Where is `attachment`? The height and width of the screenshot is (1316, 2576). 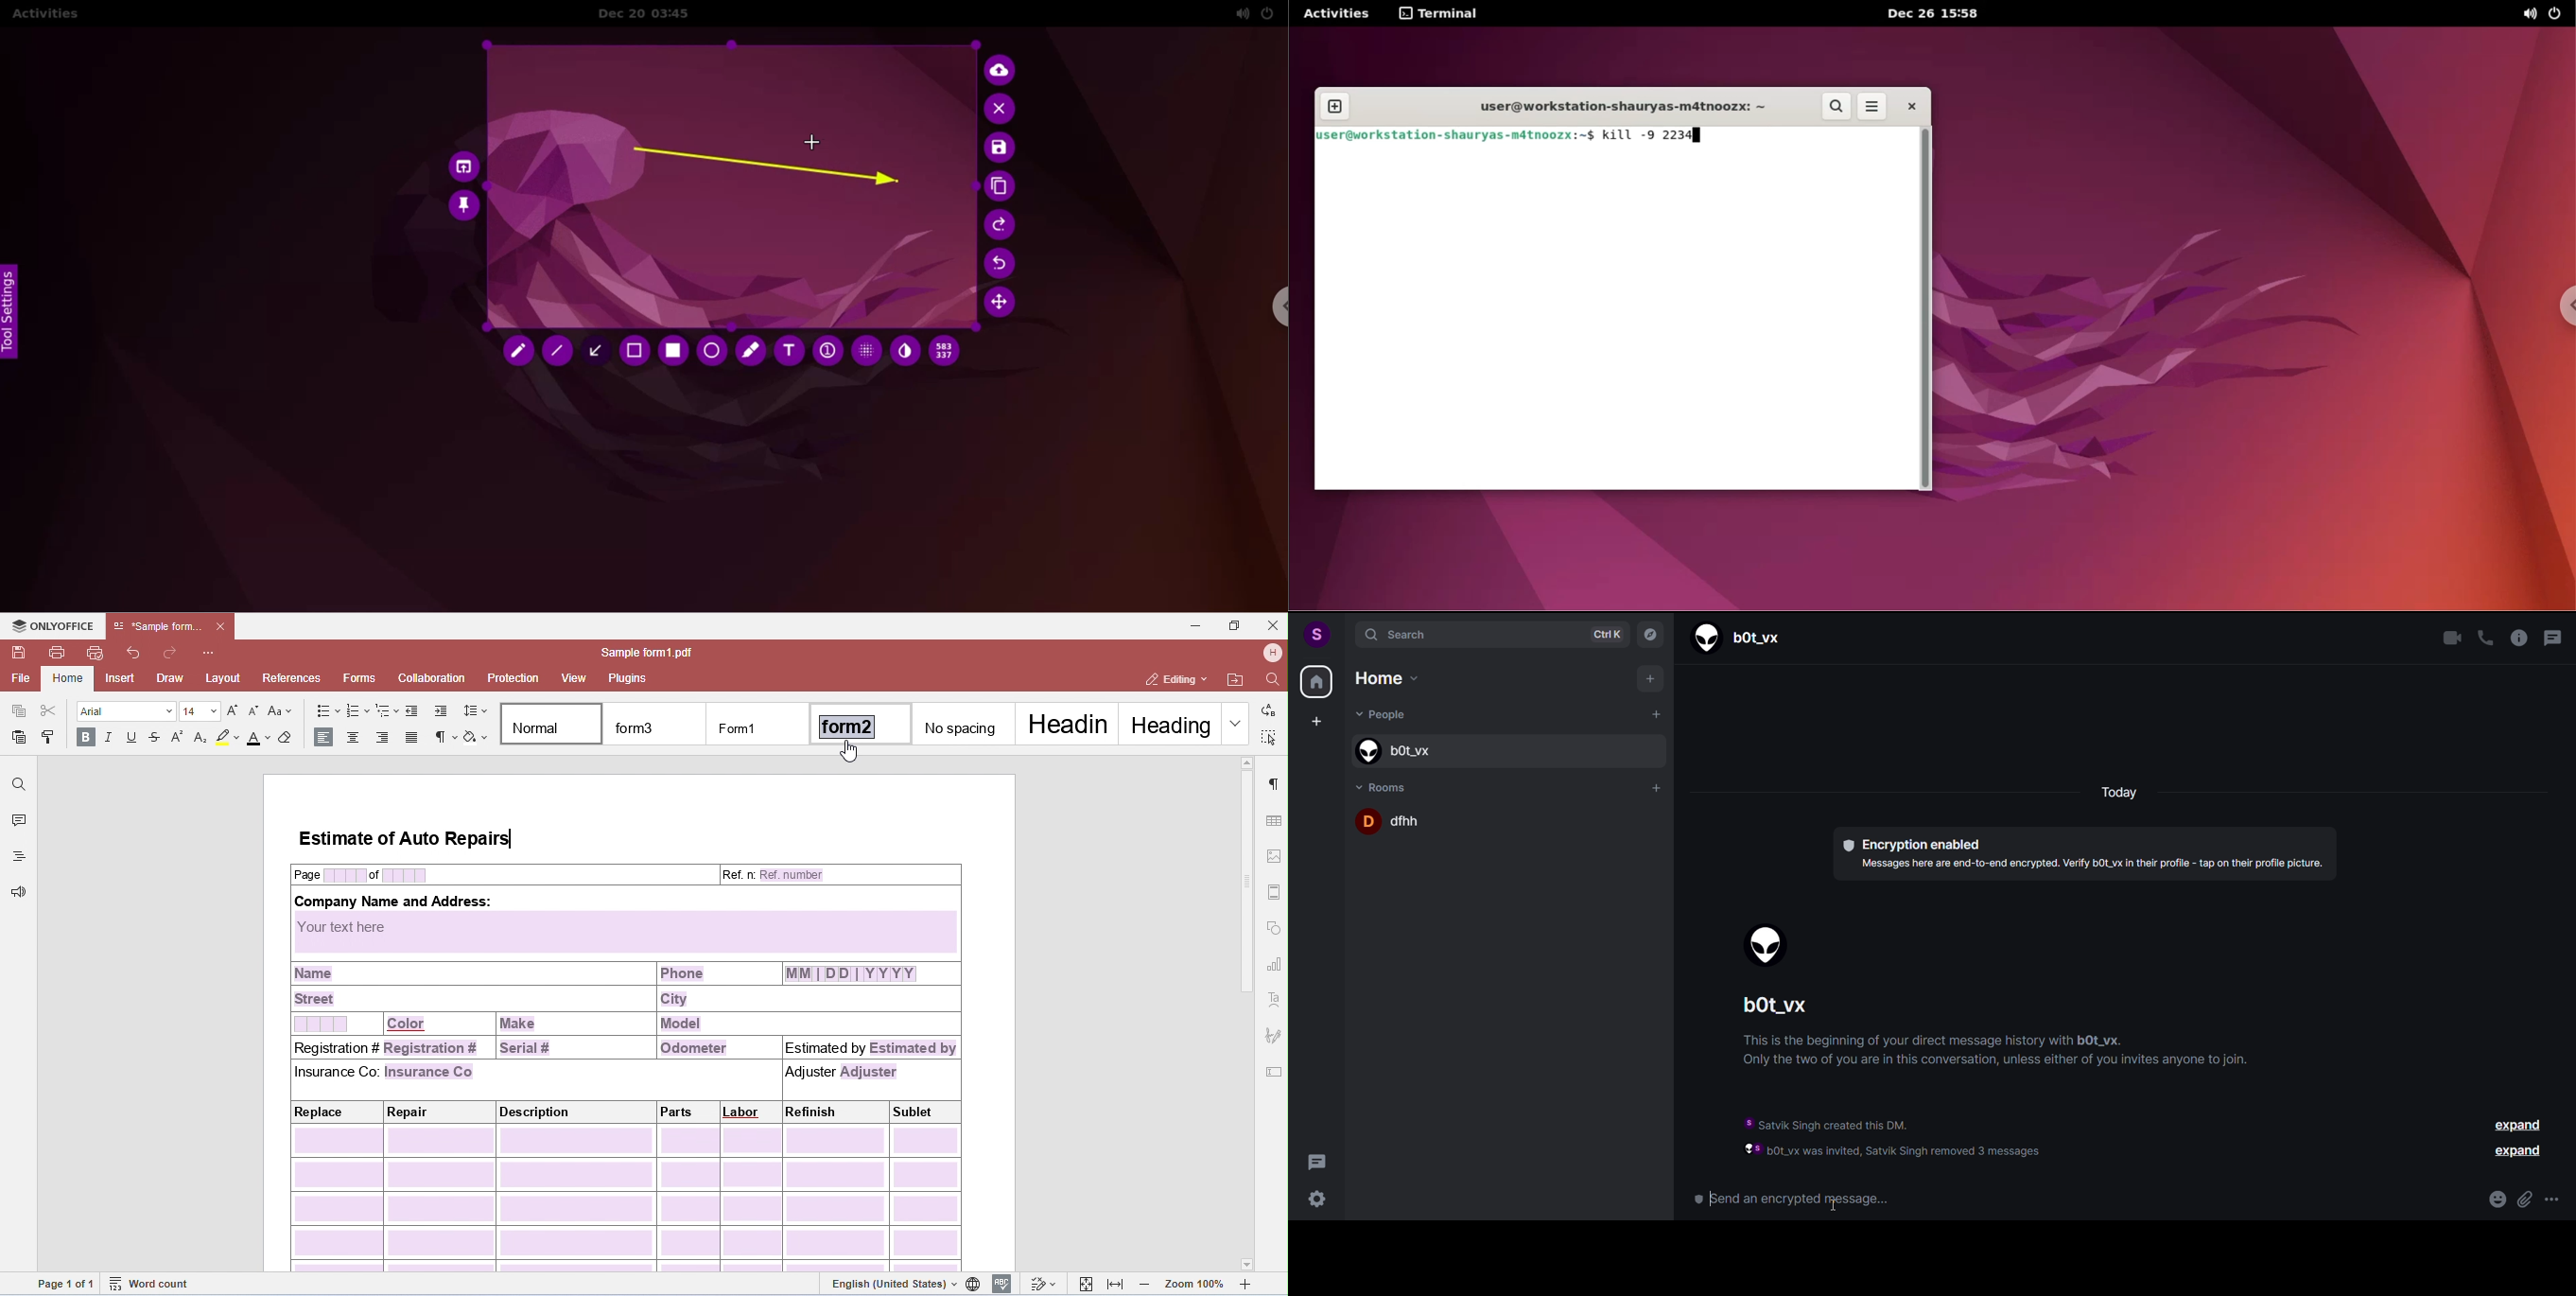 attachment is located at coordinates (2522, 1197).